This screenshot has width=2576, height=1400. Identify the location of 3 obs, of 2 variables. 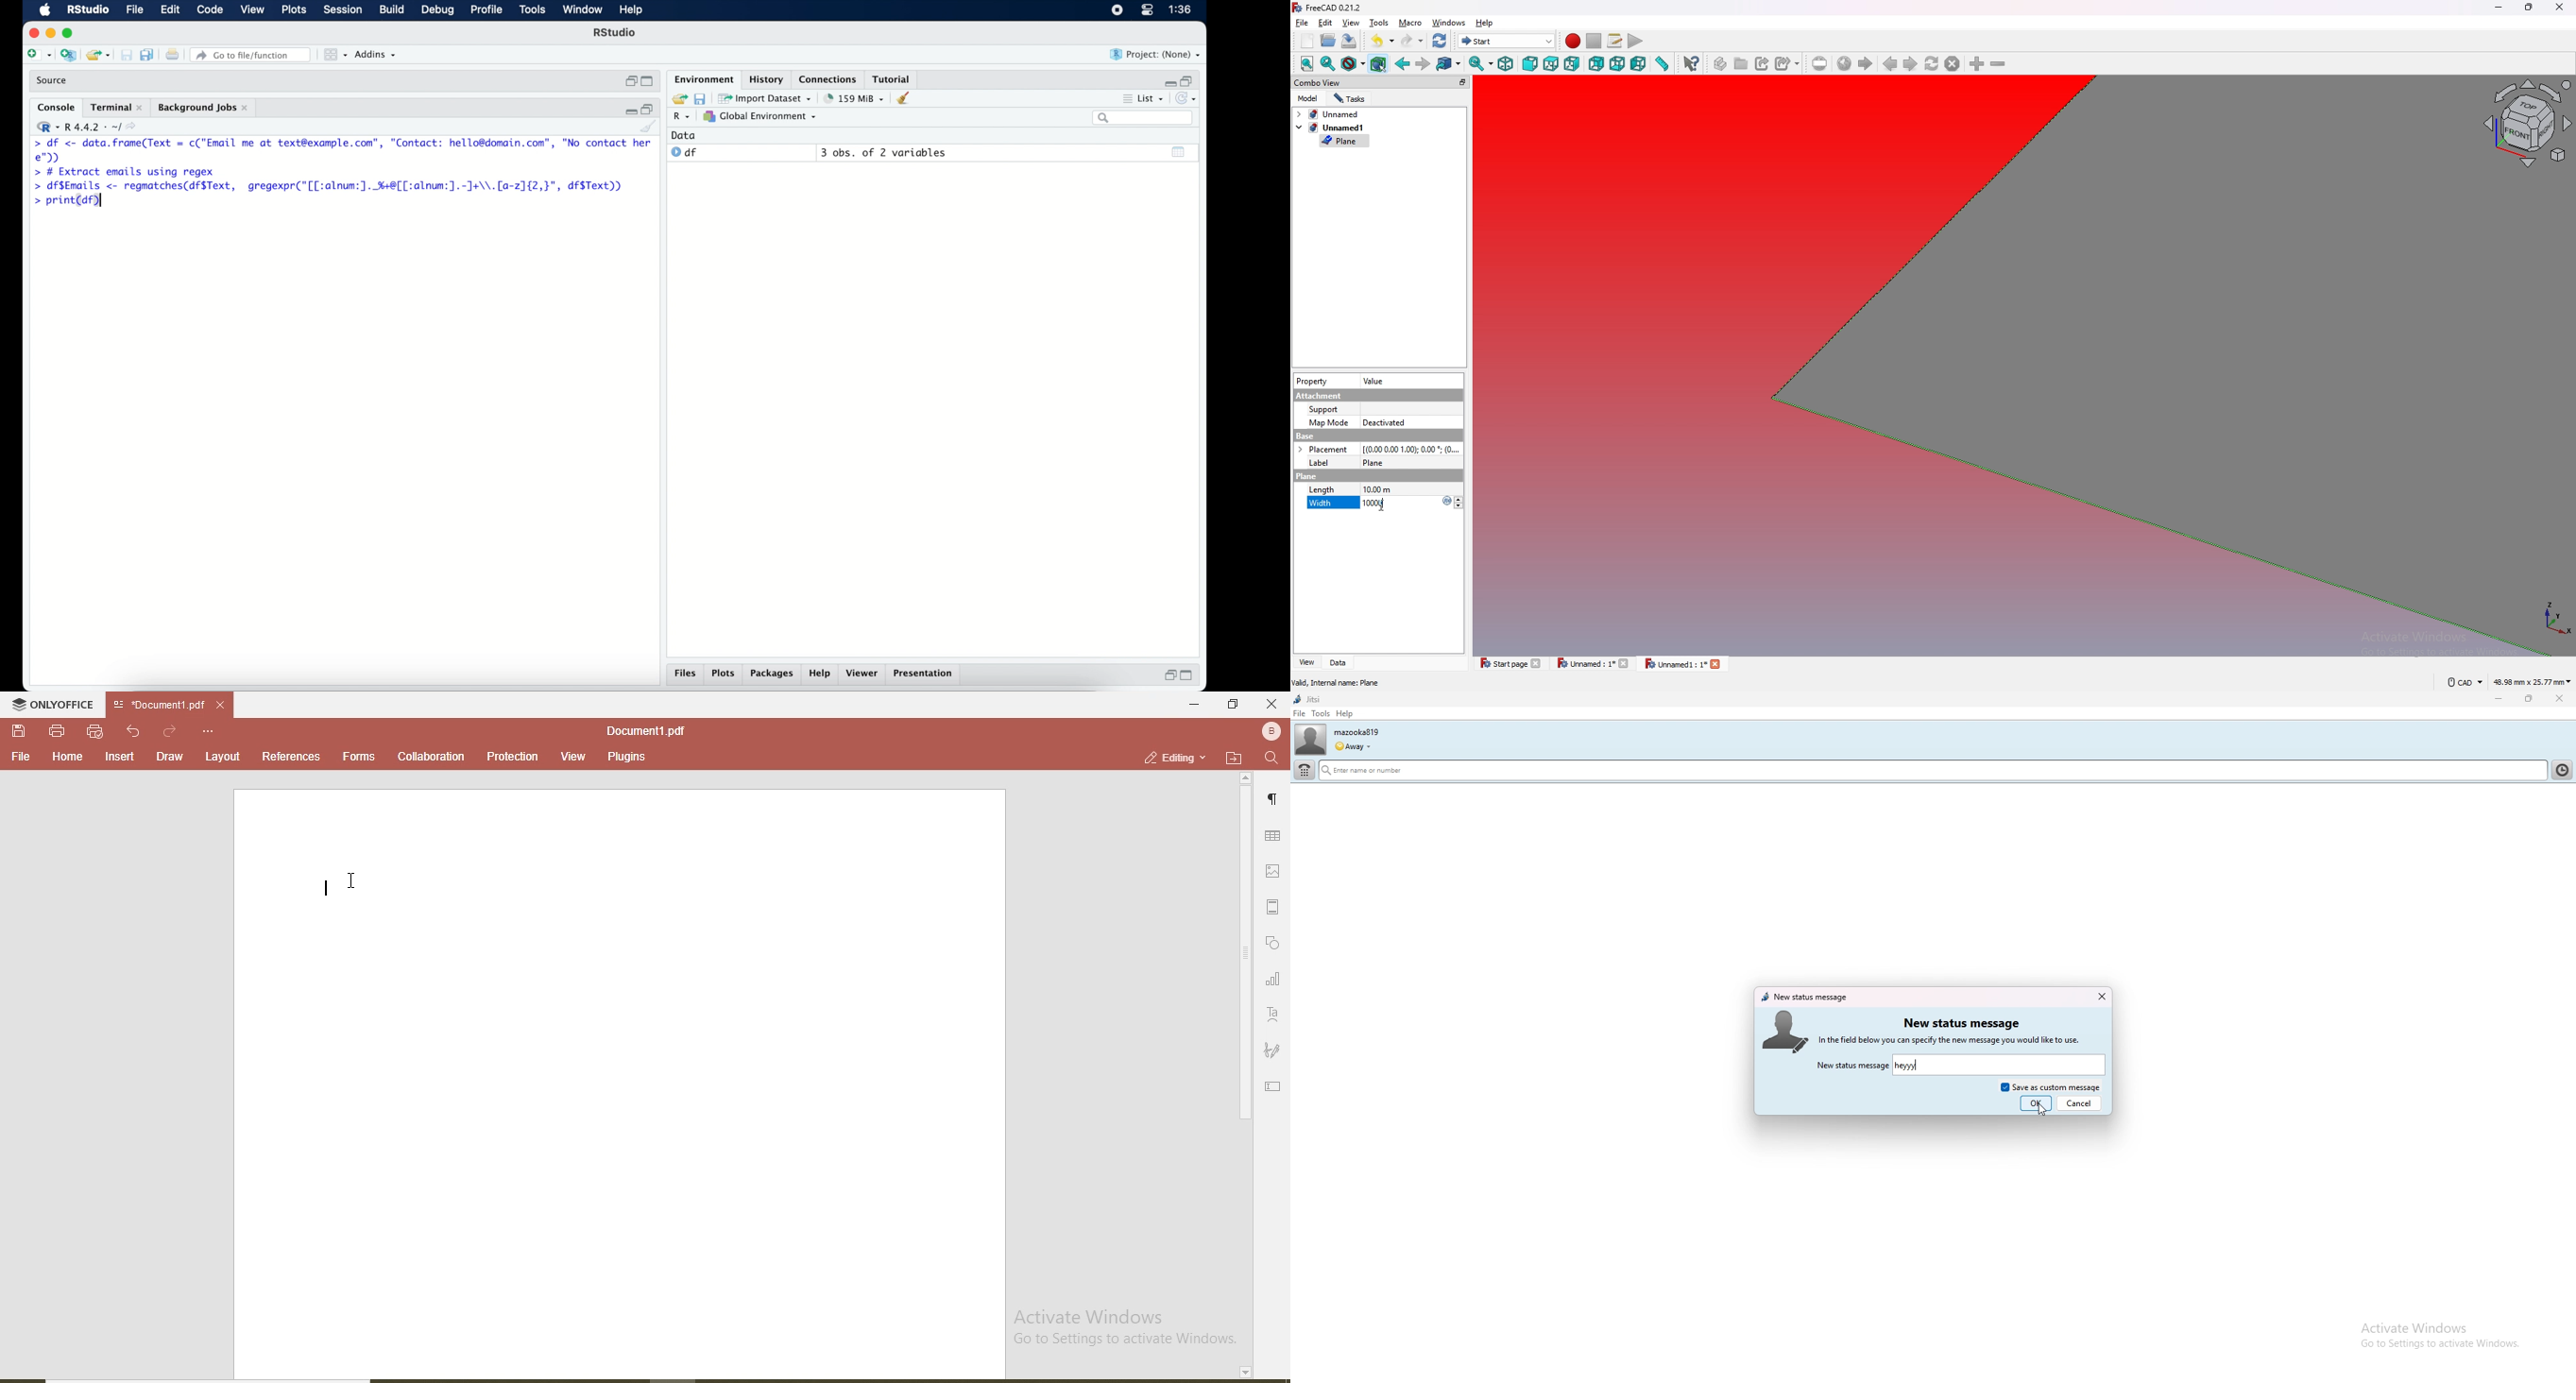
(884, 152).